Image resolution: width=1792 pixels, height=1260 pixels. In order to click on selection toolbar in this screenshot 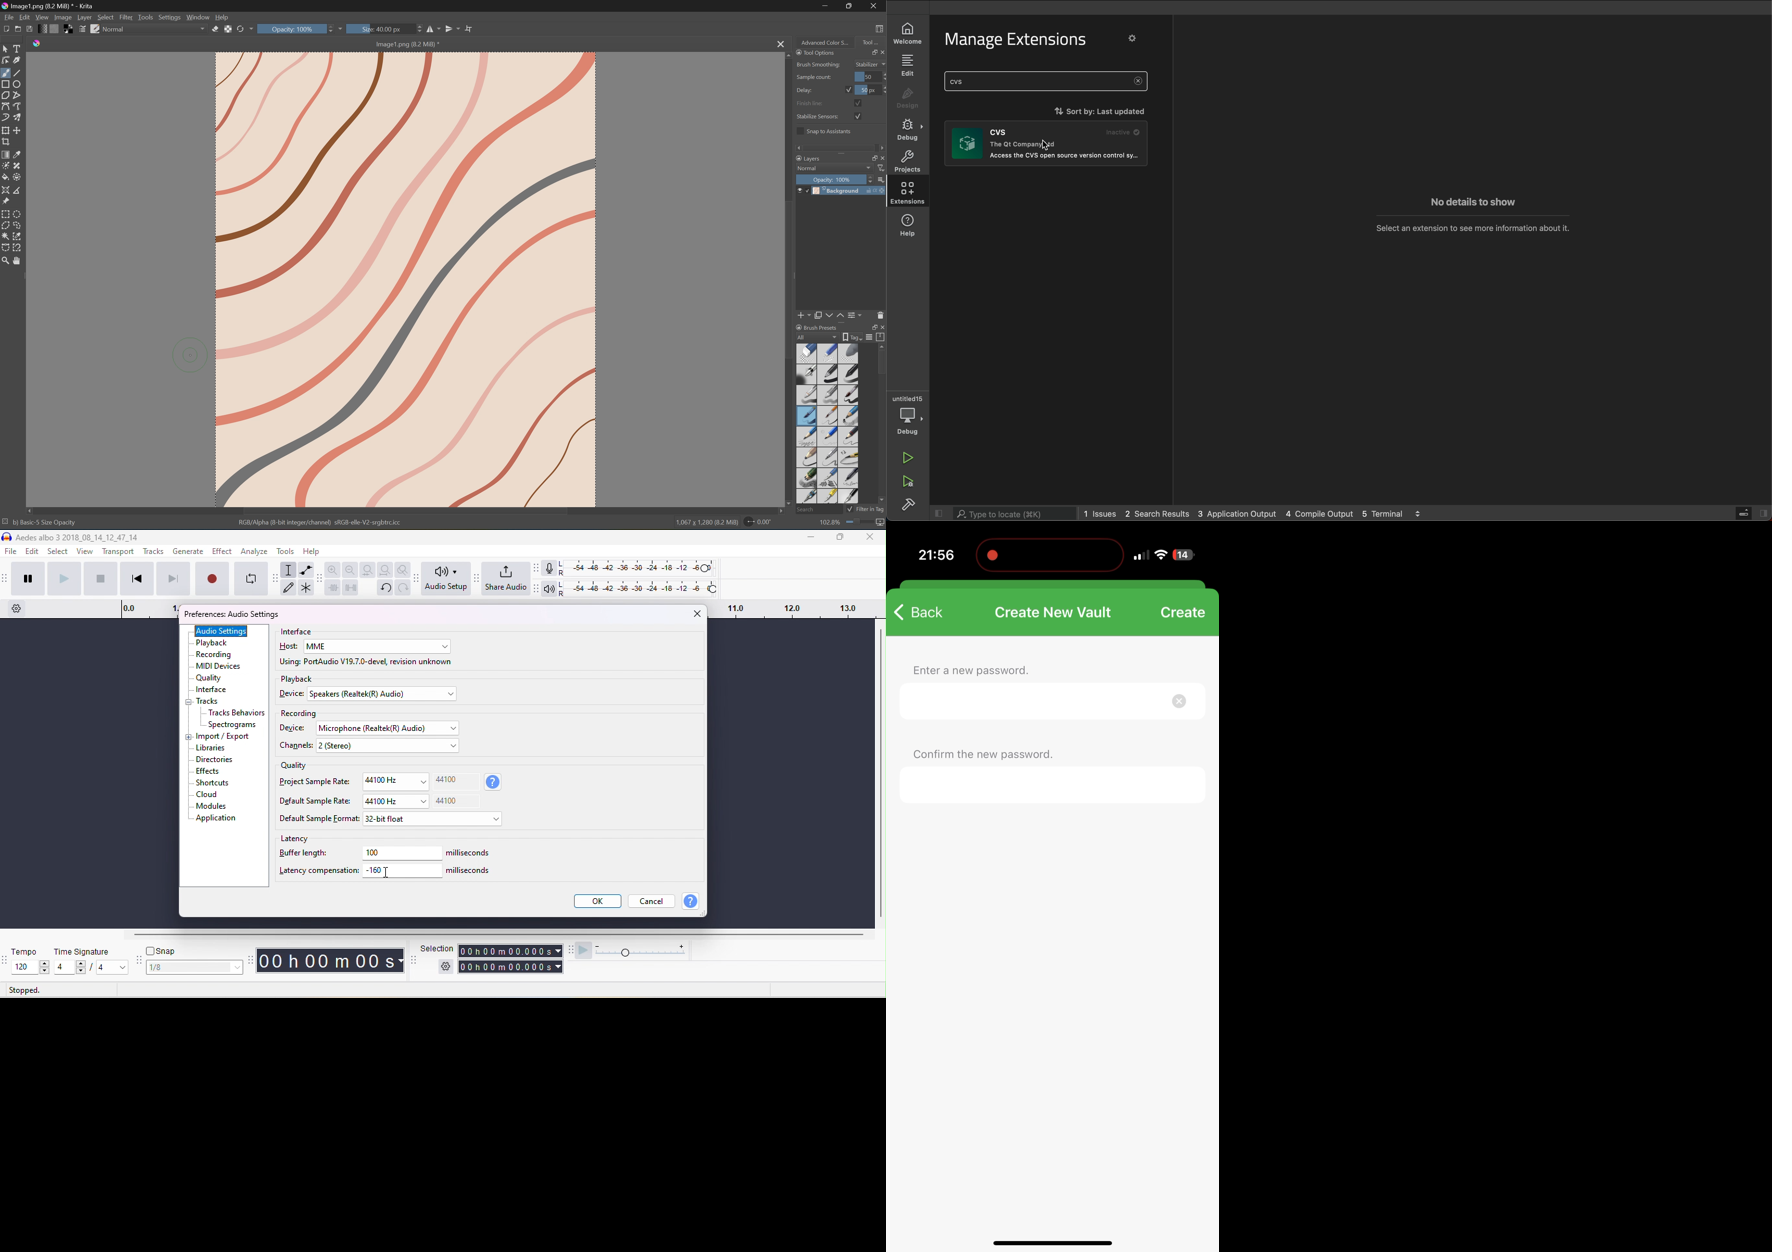, I will do `click(413, 959)`.